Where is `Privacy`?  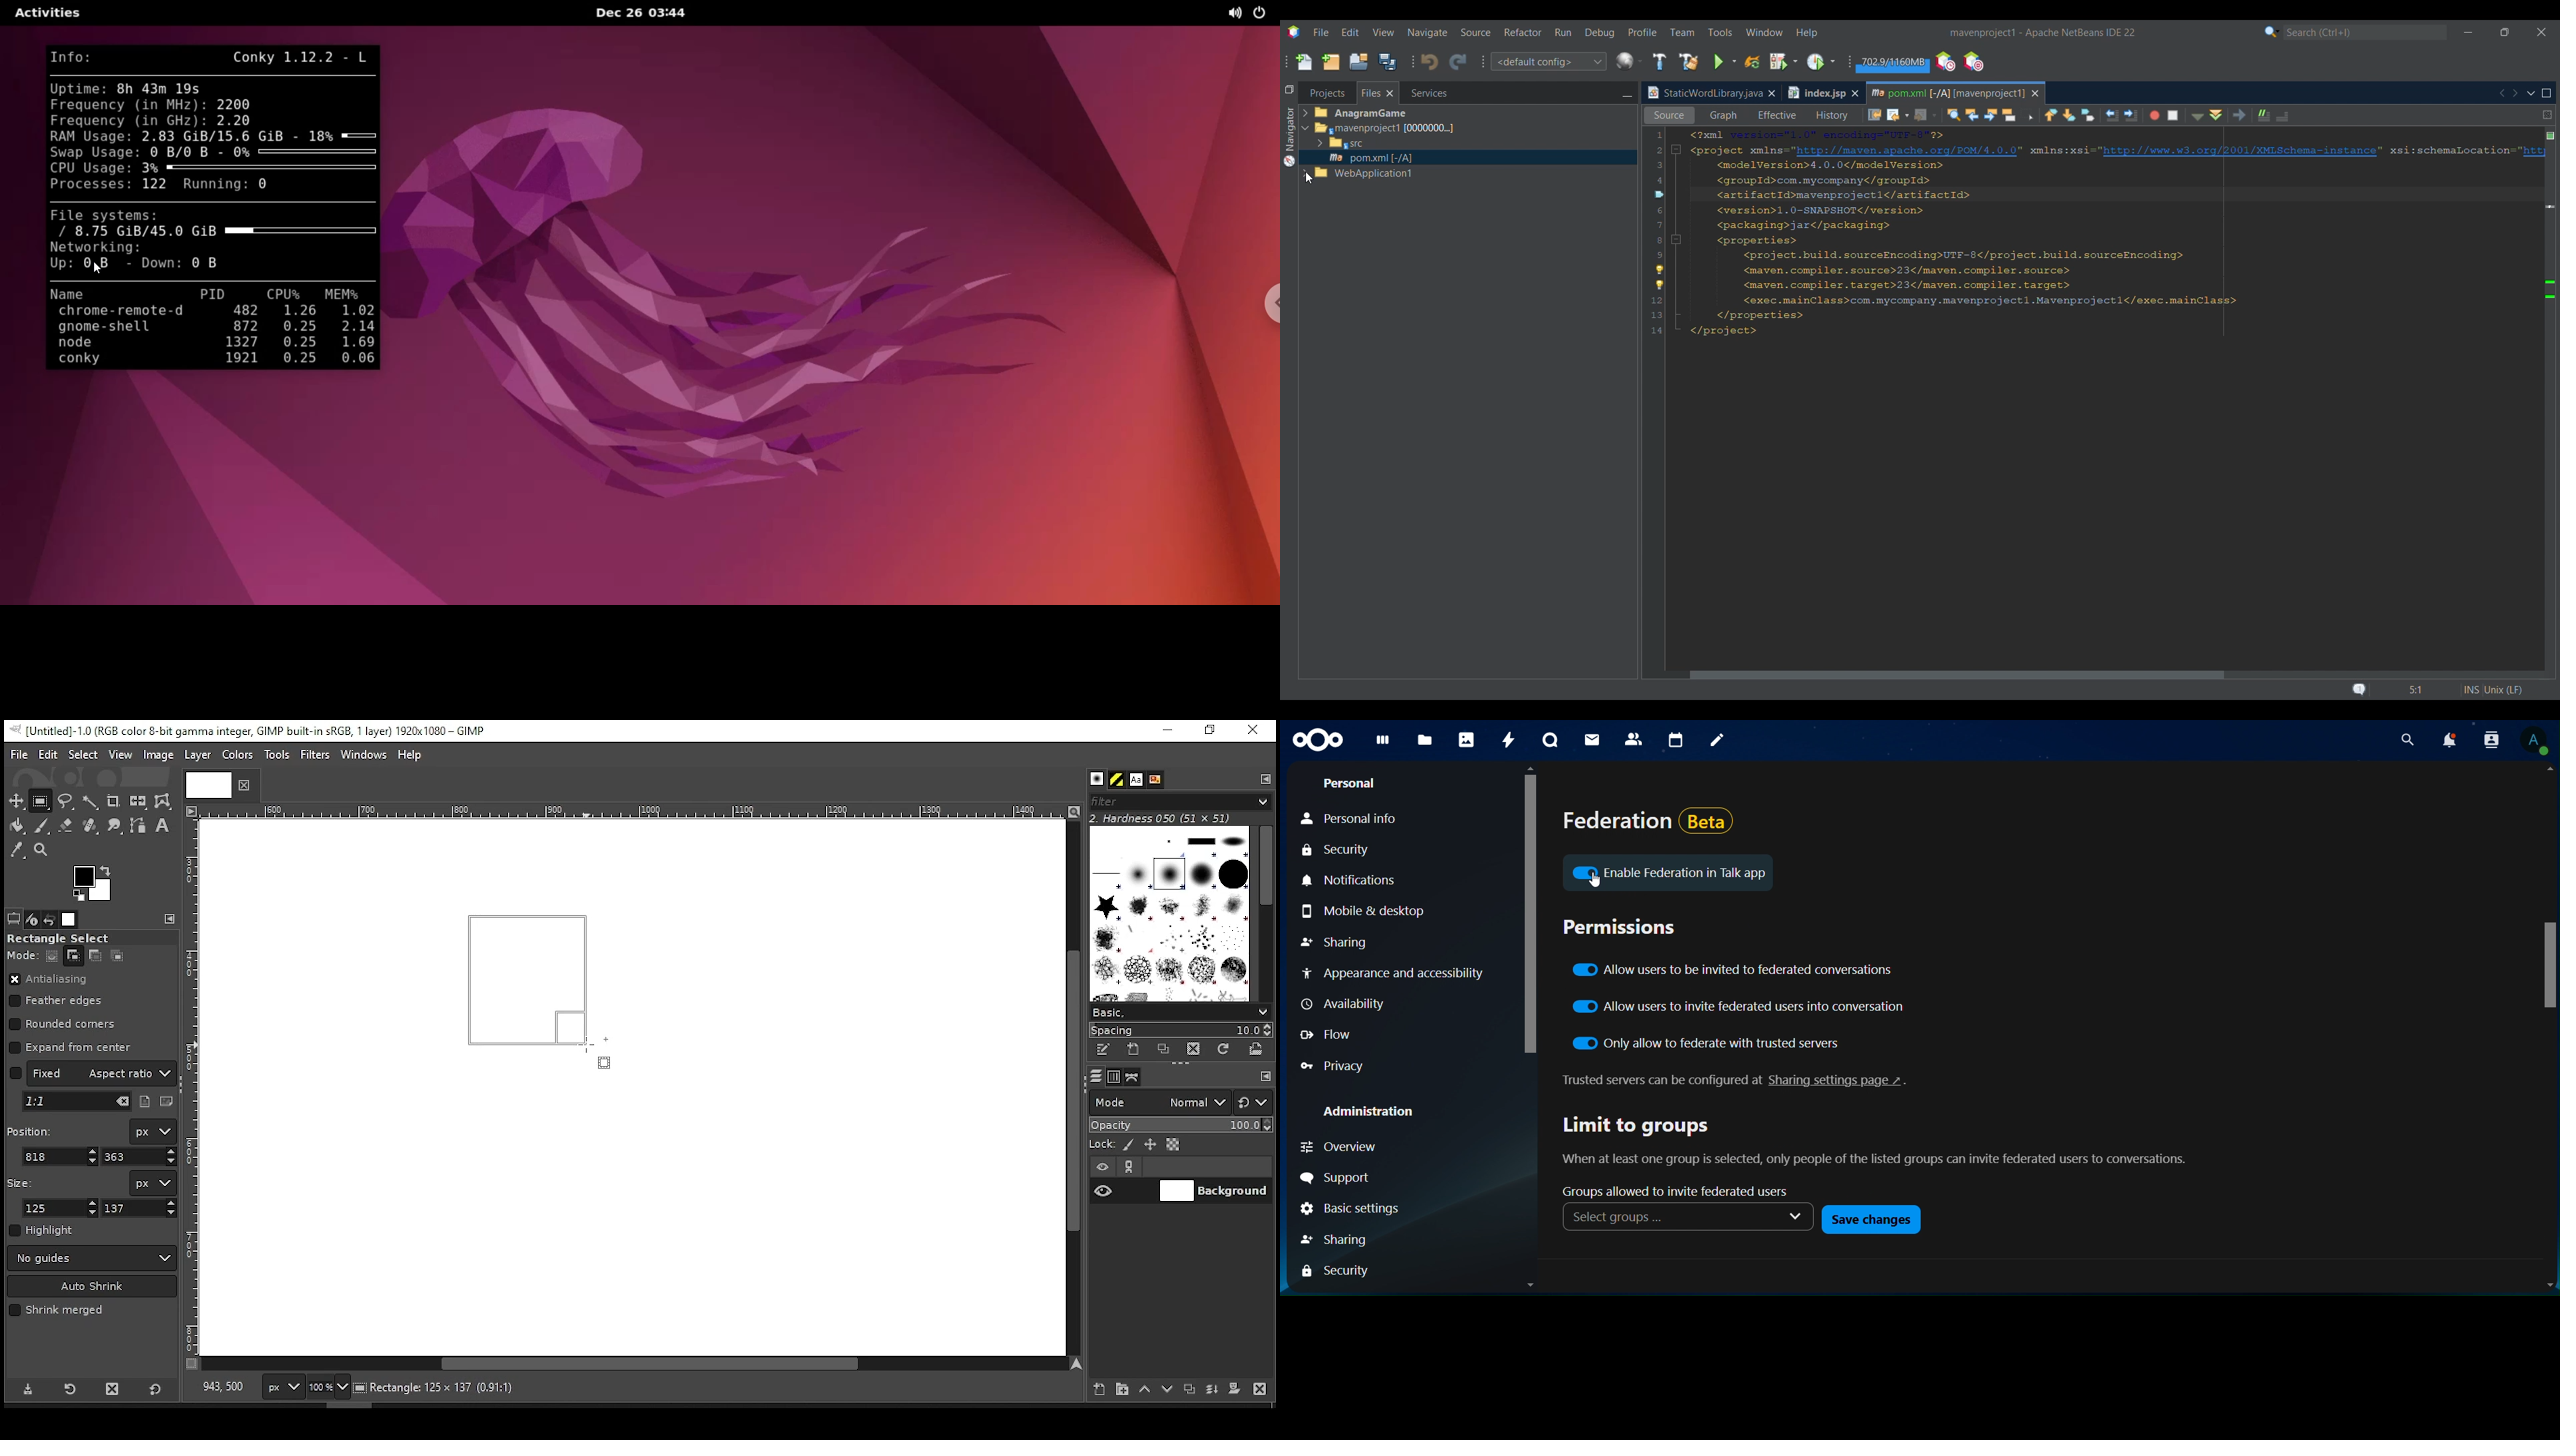 Privacy is located at coordinates (1332, 1066).